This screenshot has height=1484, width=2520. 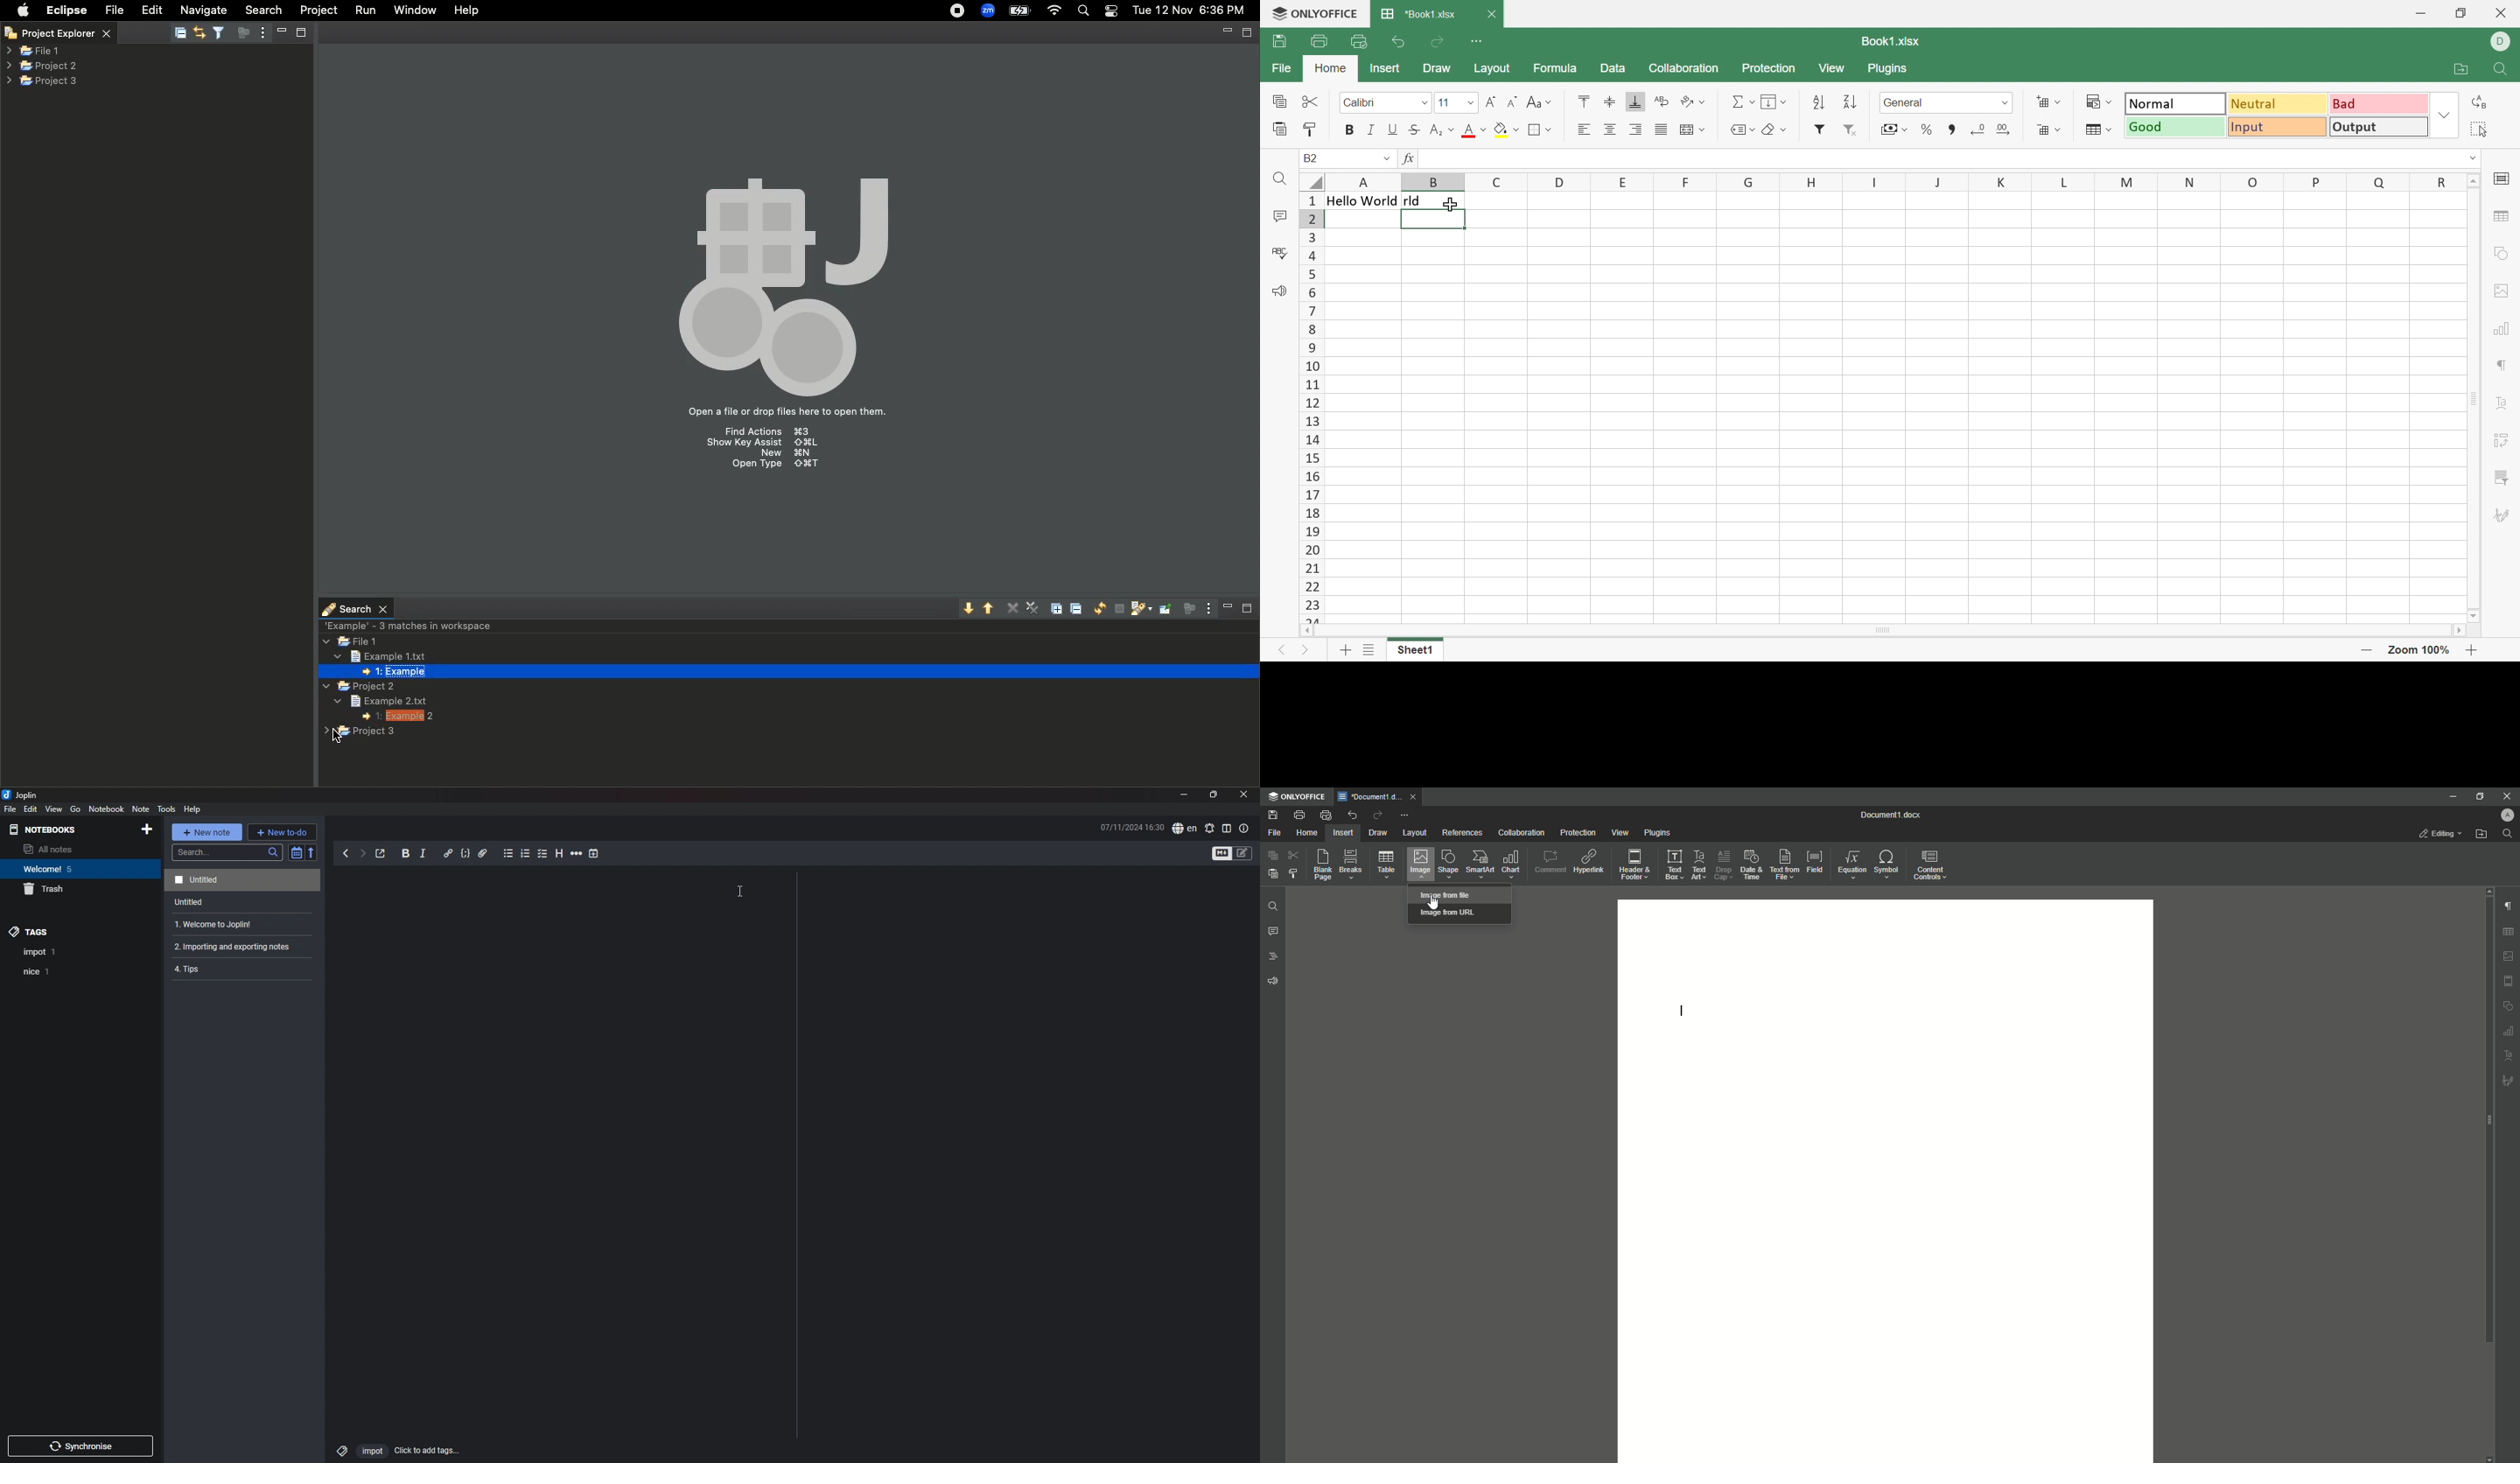 I want to click on Strikethrough, so click(x=1414, y=128).